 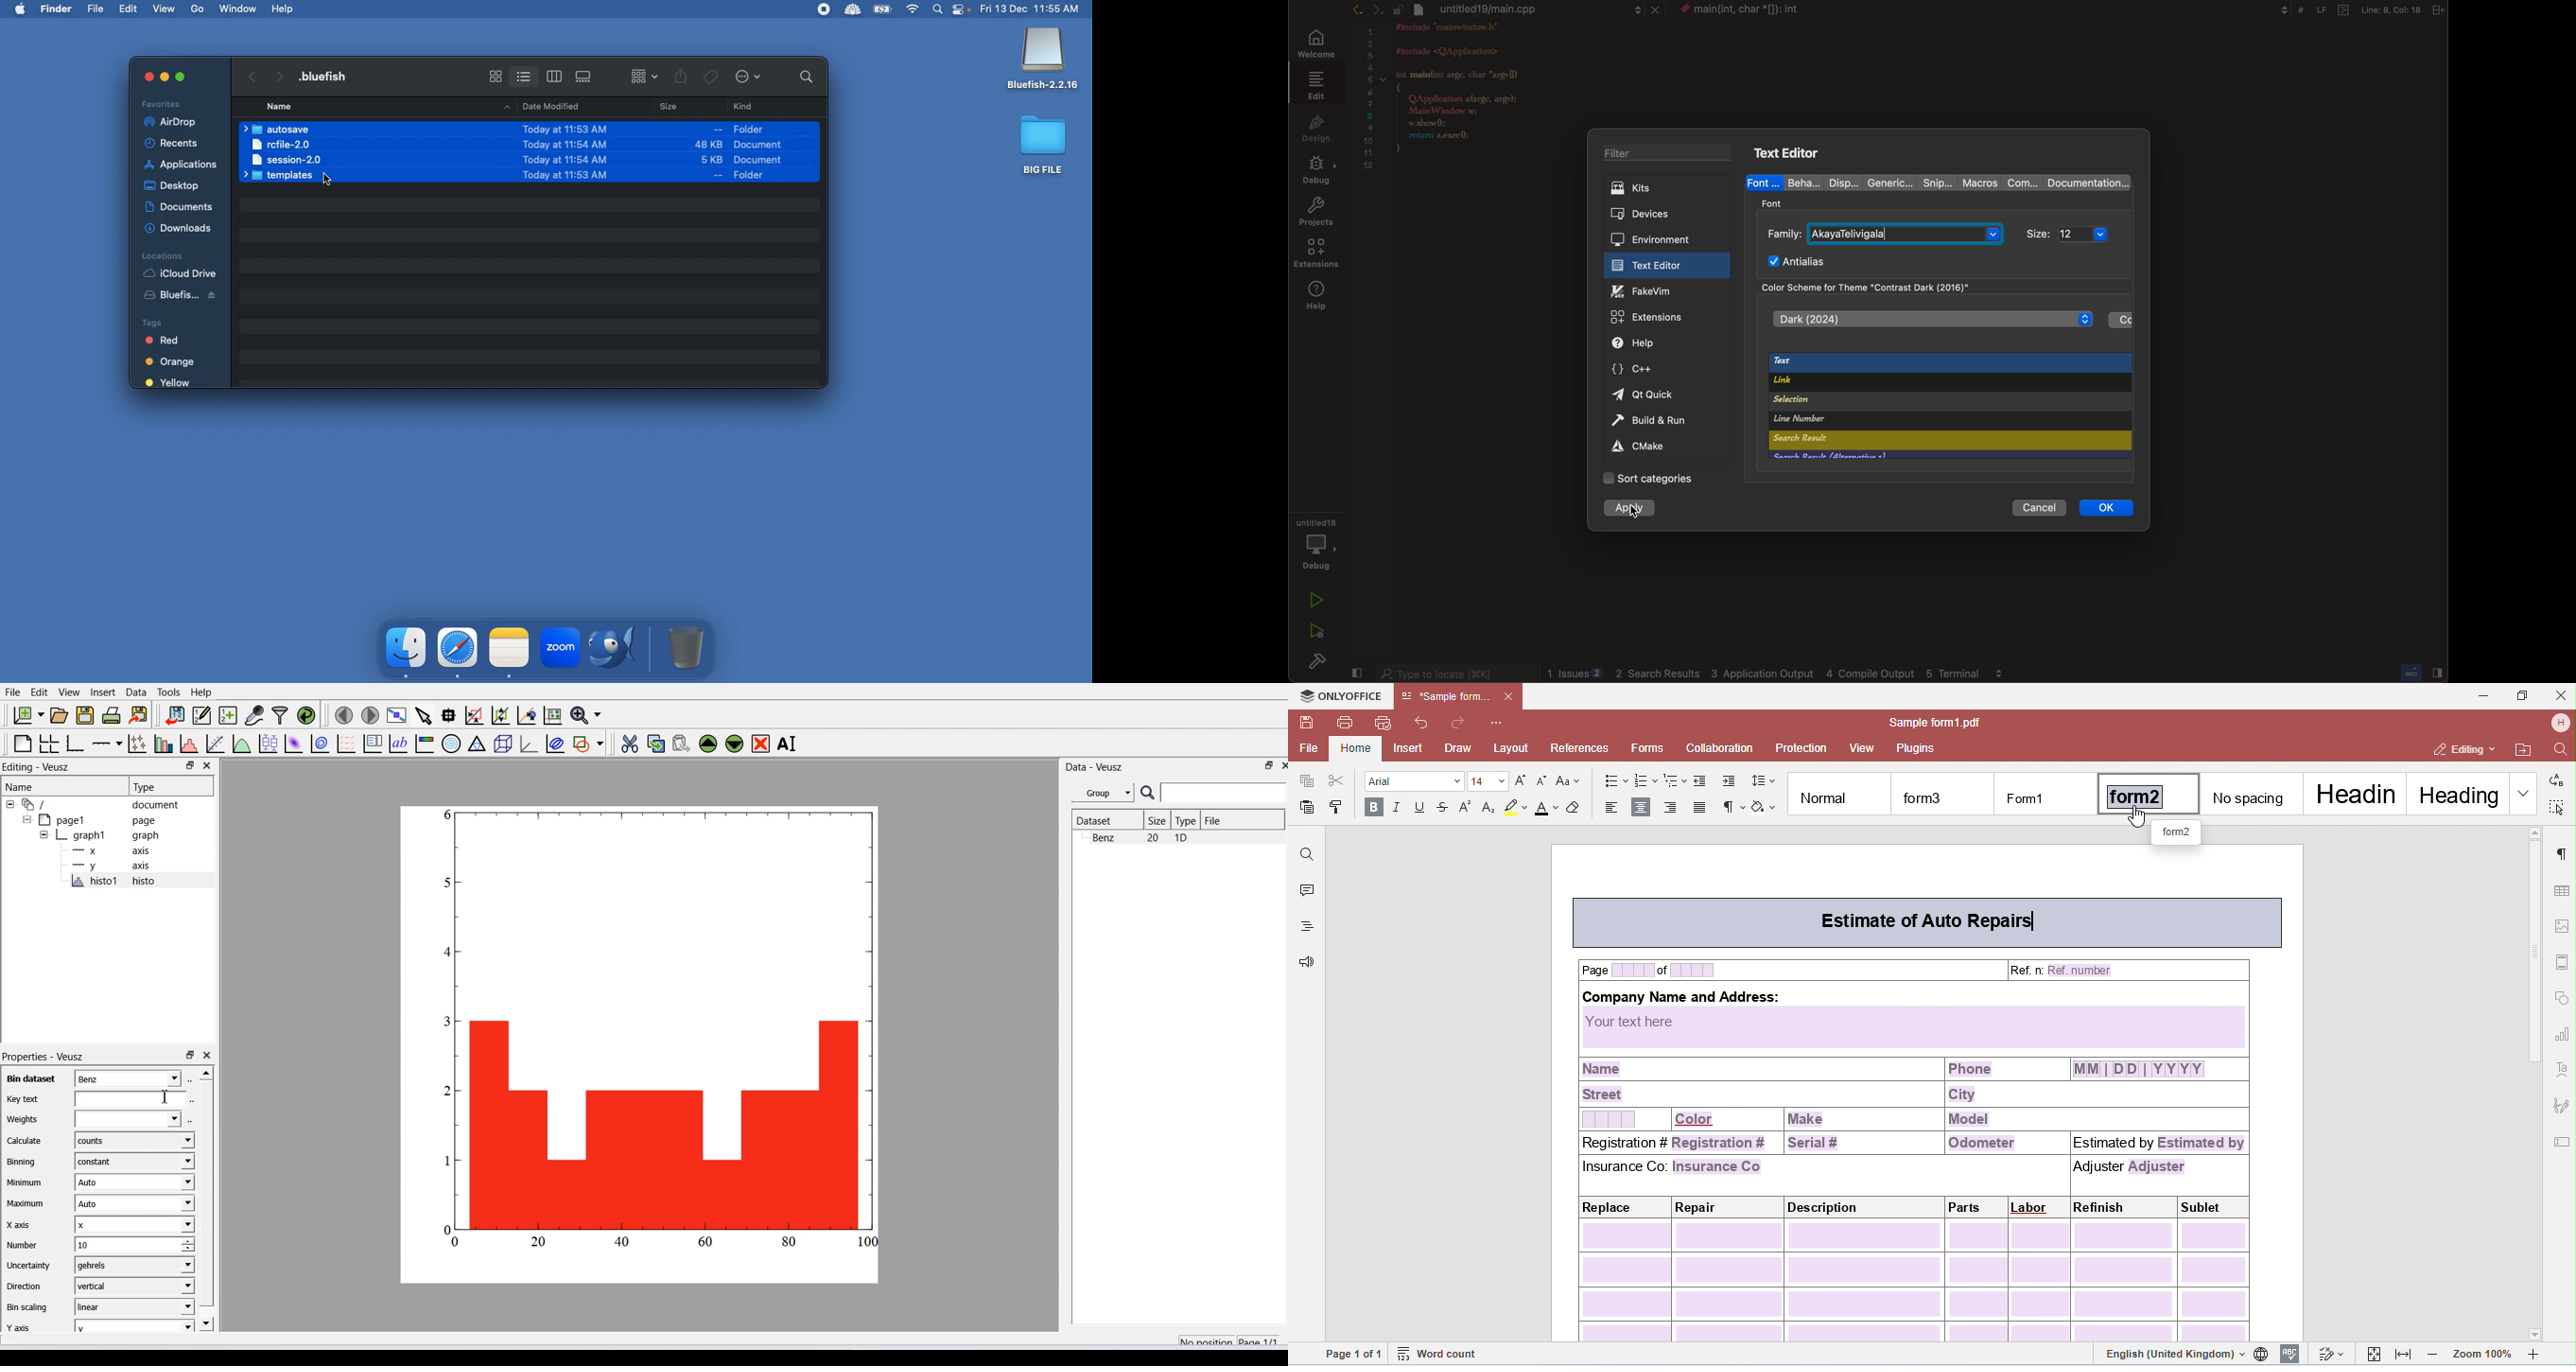 What do you see at coordinates (164, 79) in the screenshot?
I see `minimize` at bounding box center [164, 79].